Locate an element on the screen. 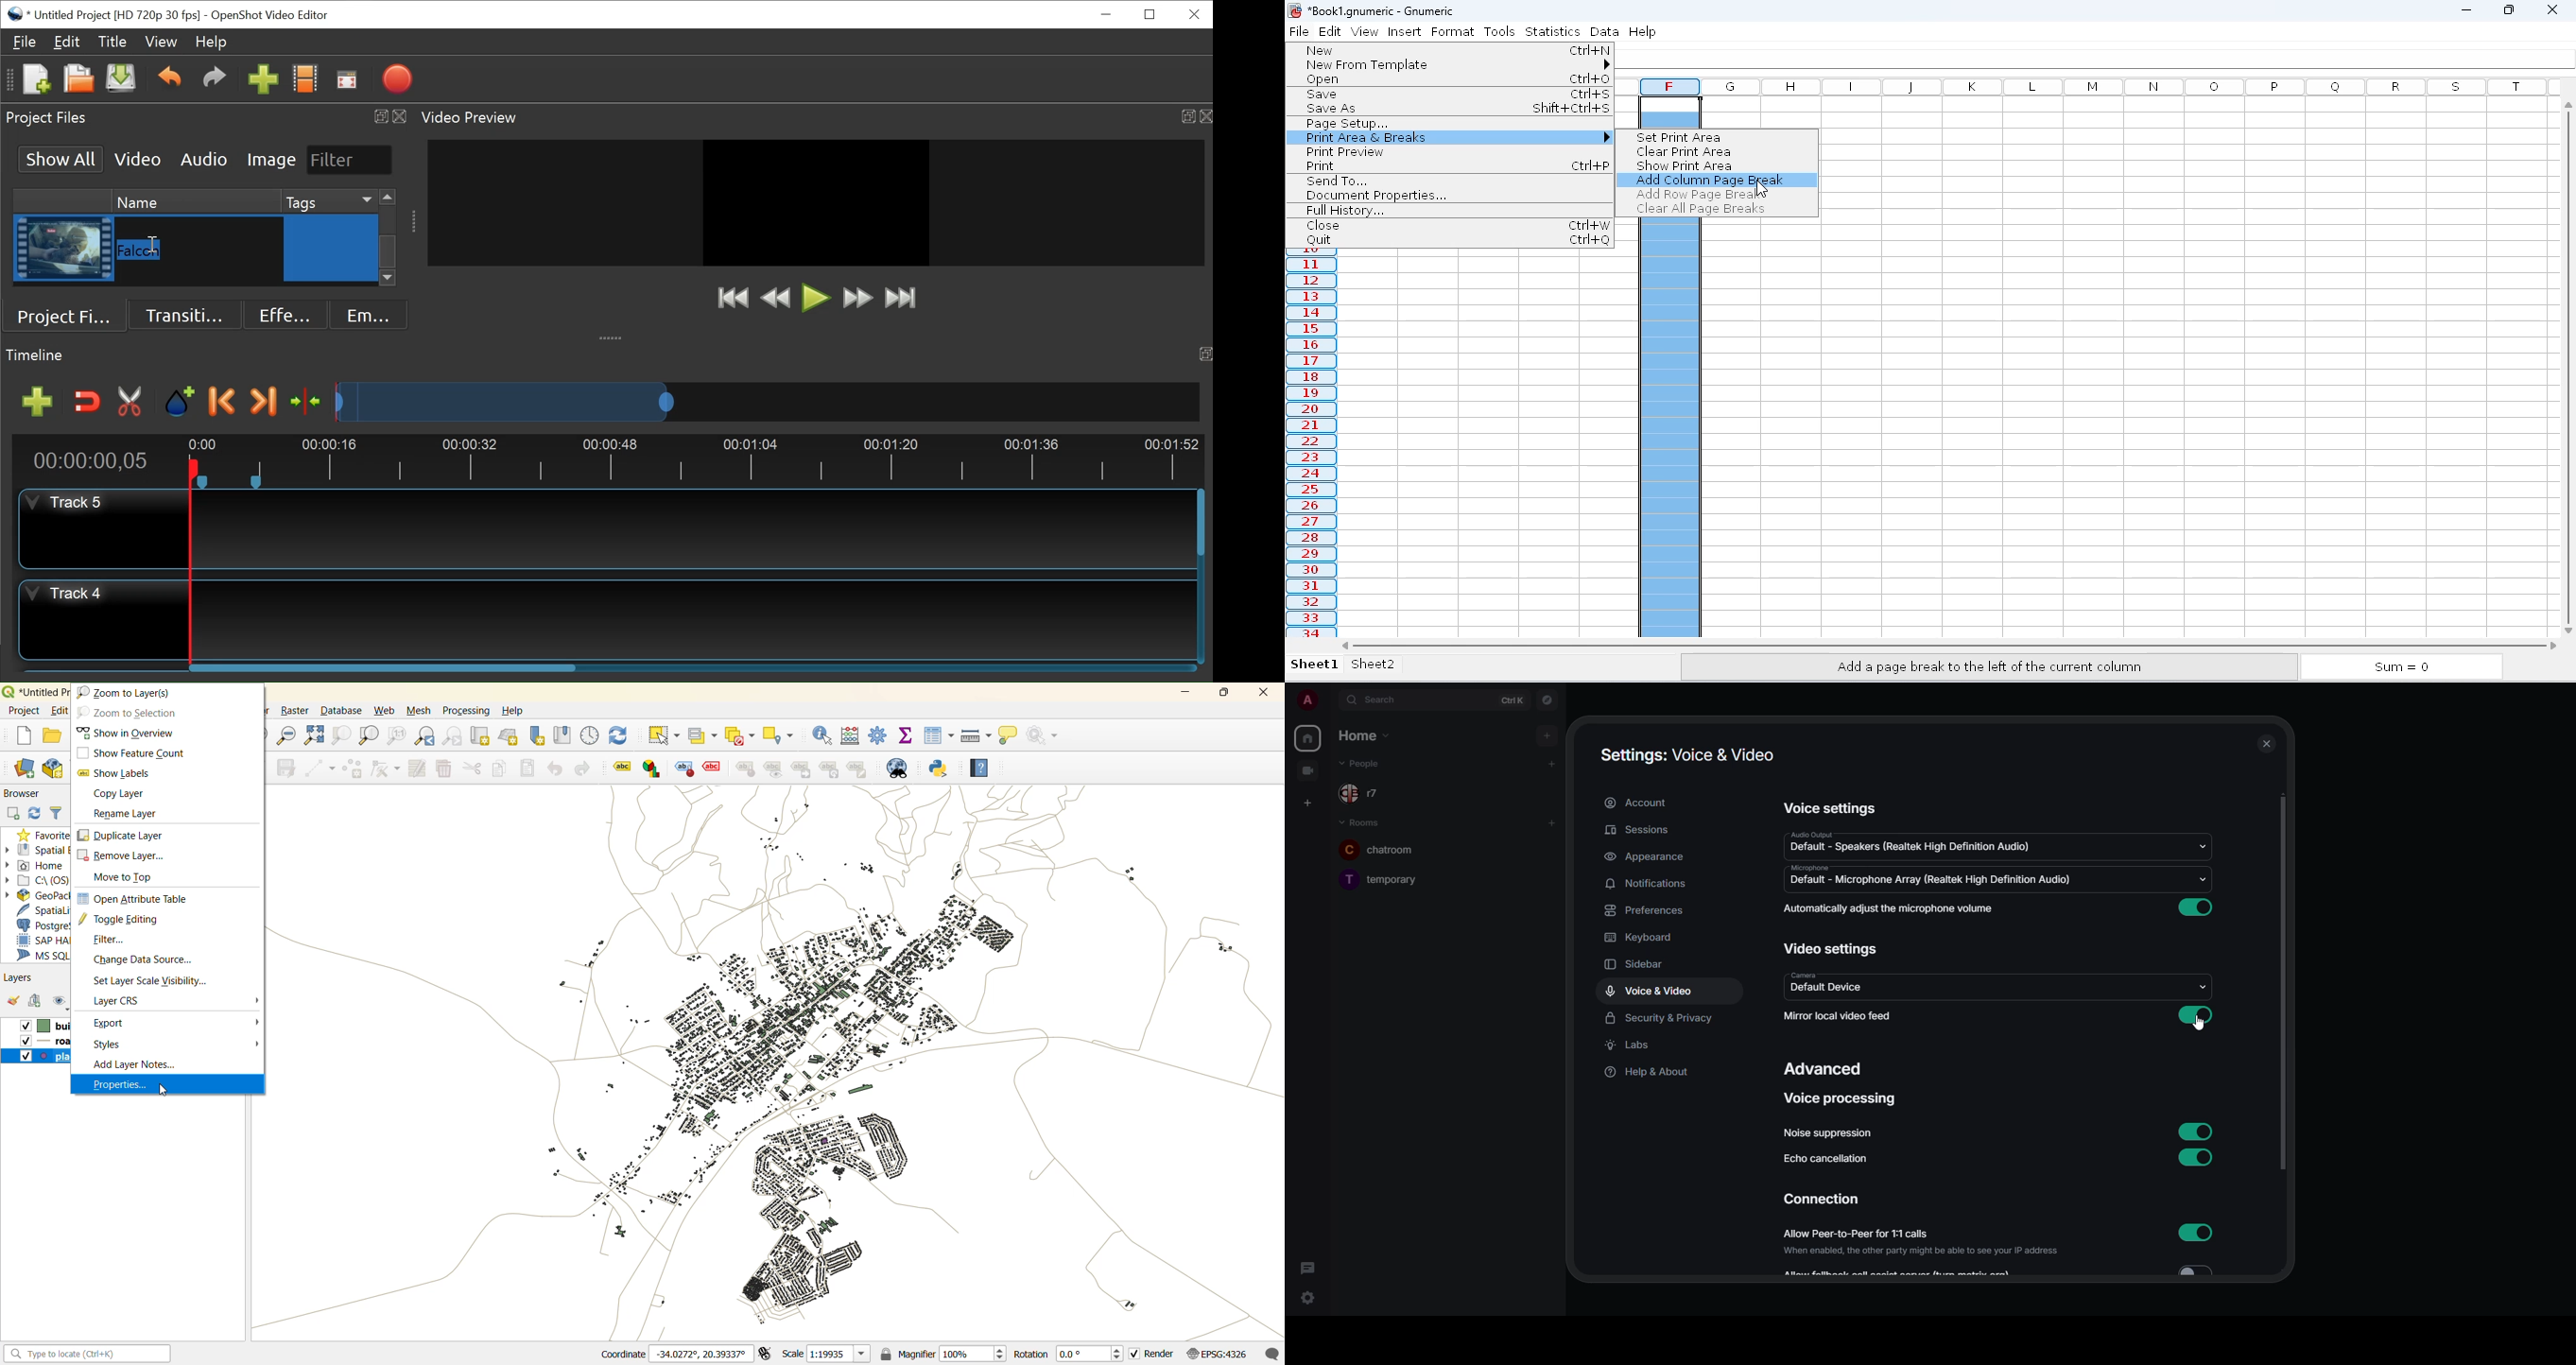  print is located at coordinates (1322, 165).